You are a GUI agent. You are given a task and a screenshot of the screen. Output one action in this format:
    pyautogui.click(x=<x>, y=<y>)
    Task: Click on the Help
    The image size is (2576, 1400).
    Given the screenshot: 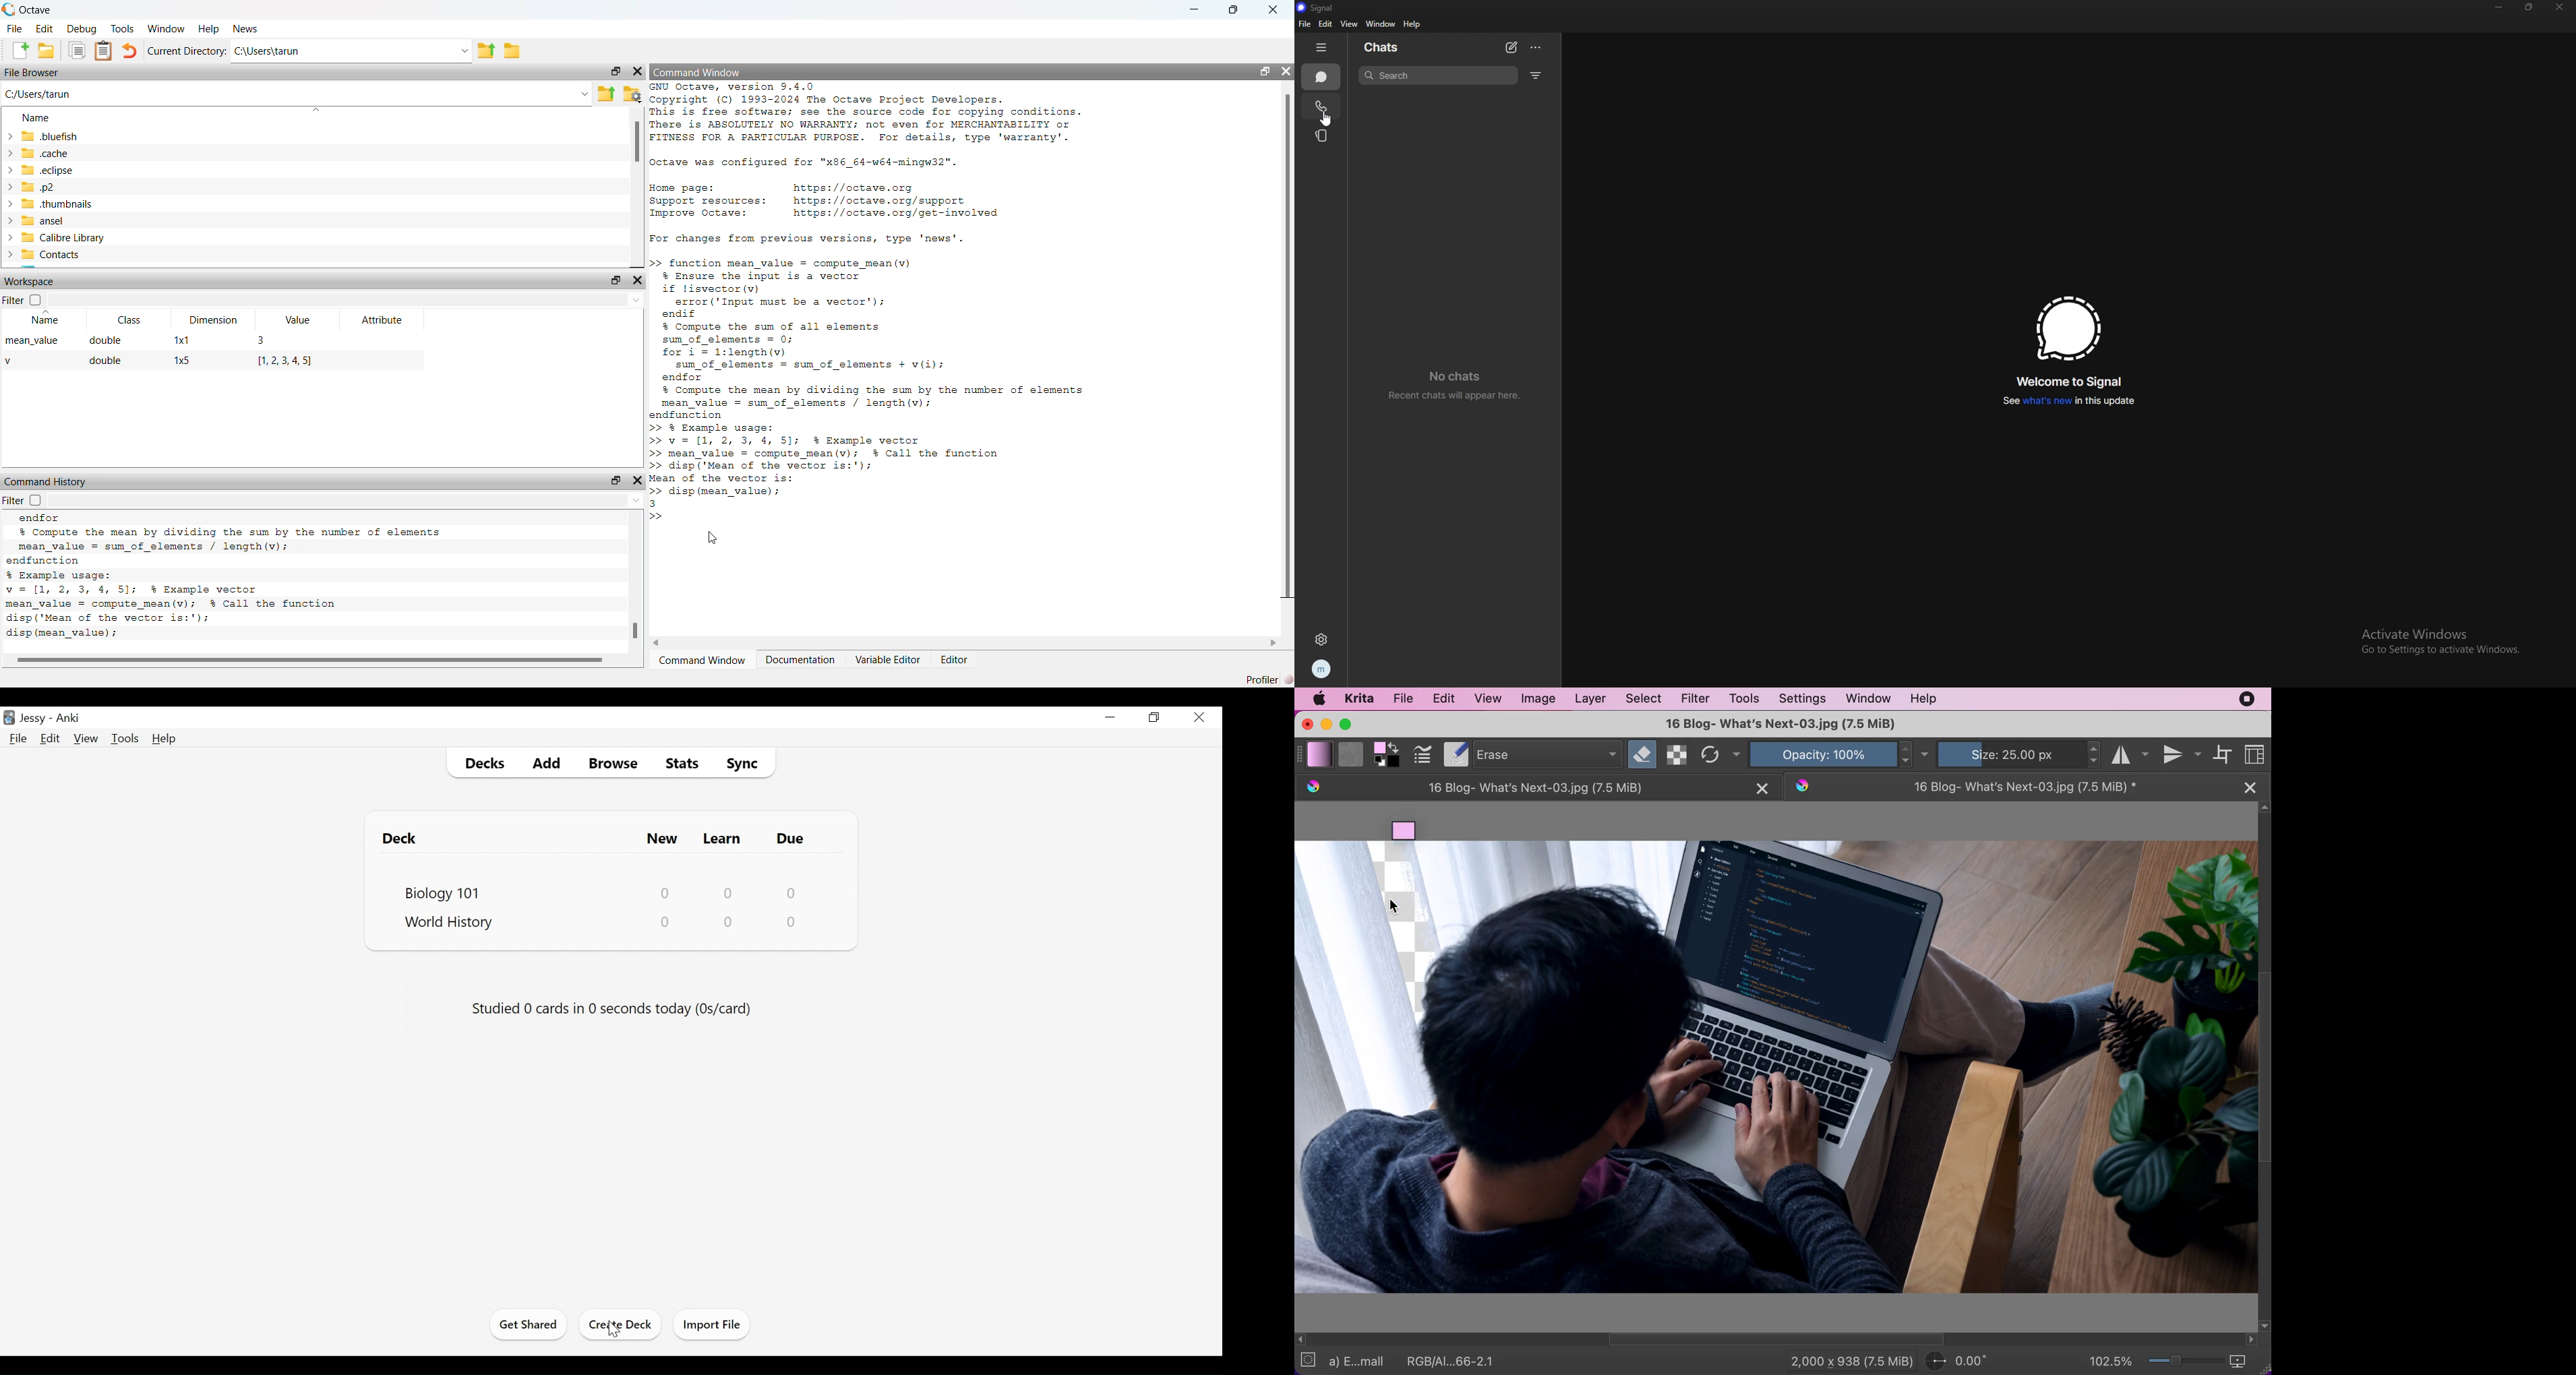 What is the action you would take?
    pyautogui.click(x=165, y=739)
    